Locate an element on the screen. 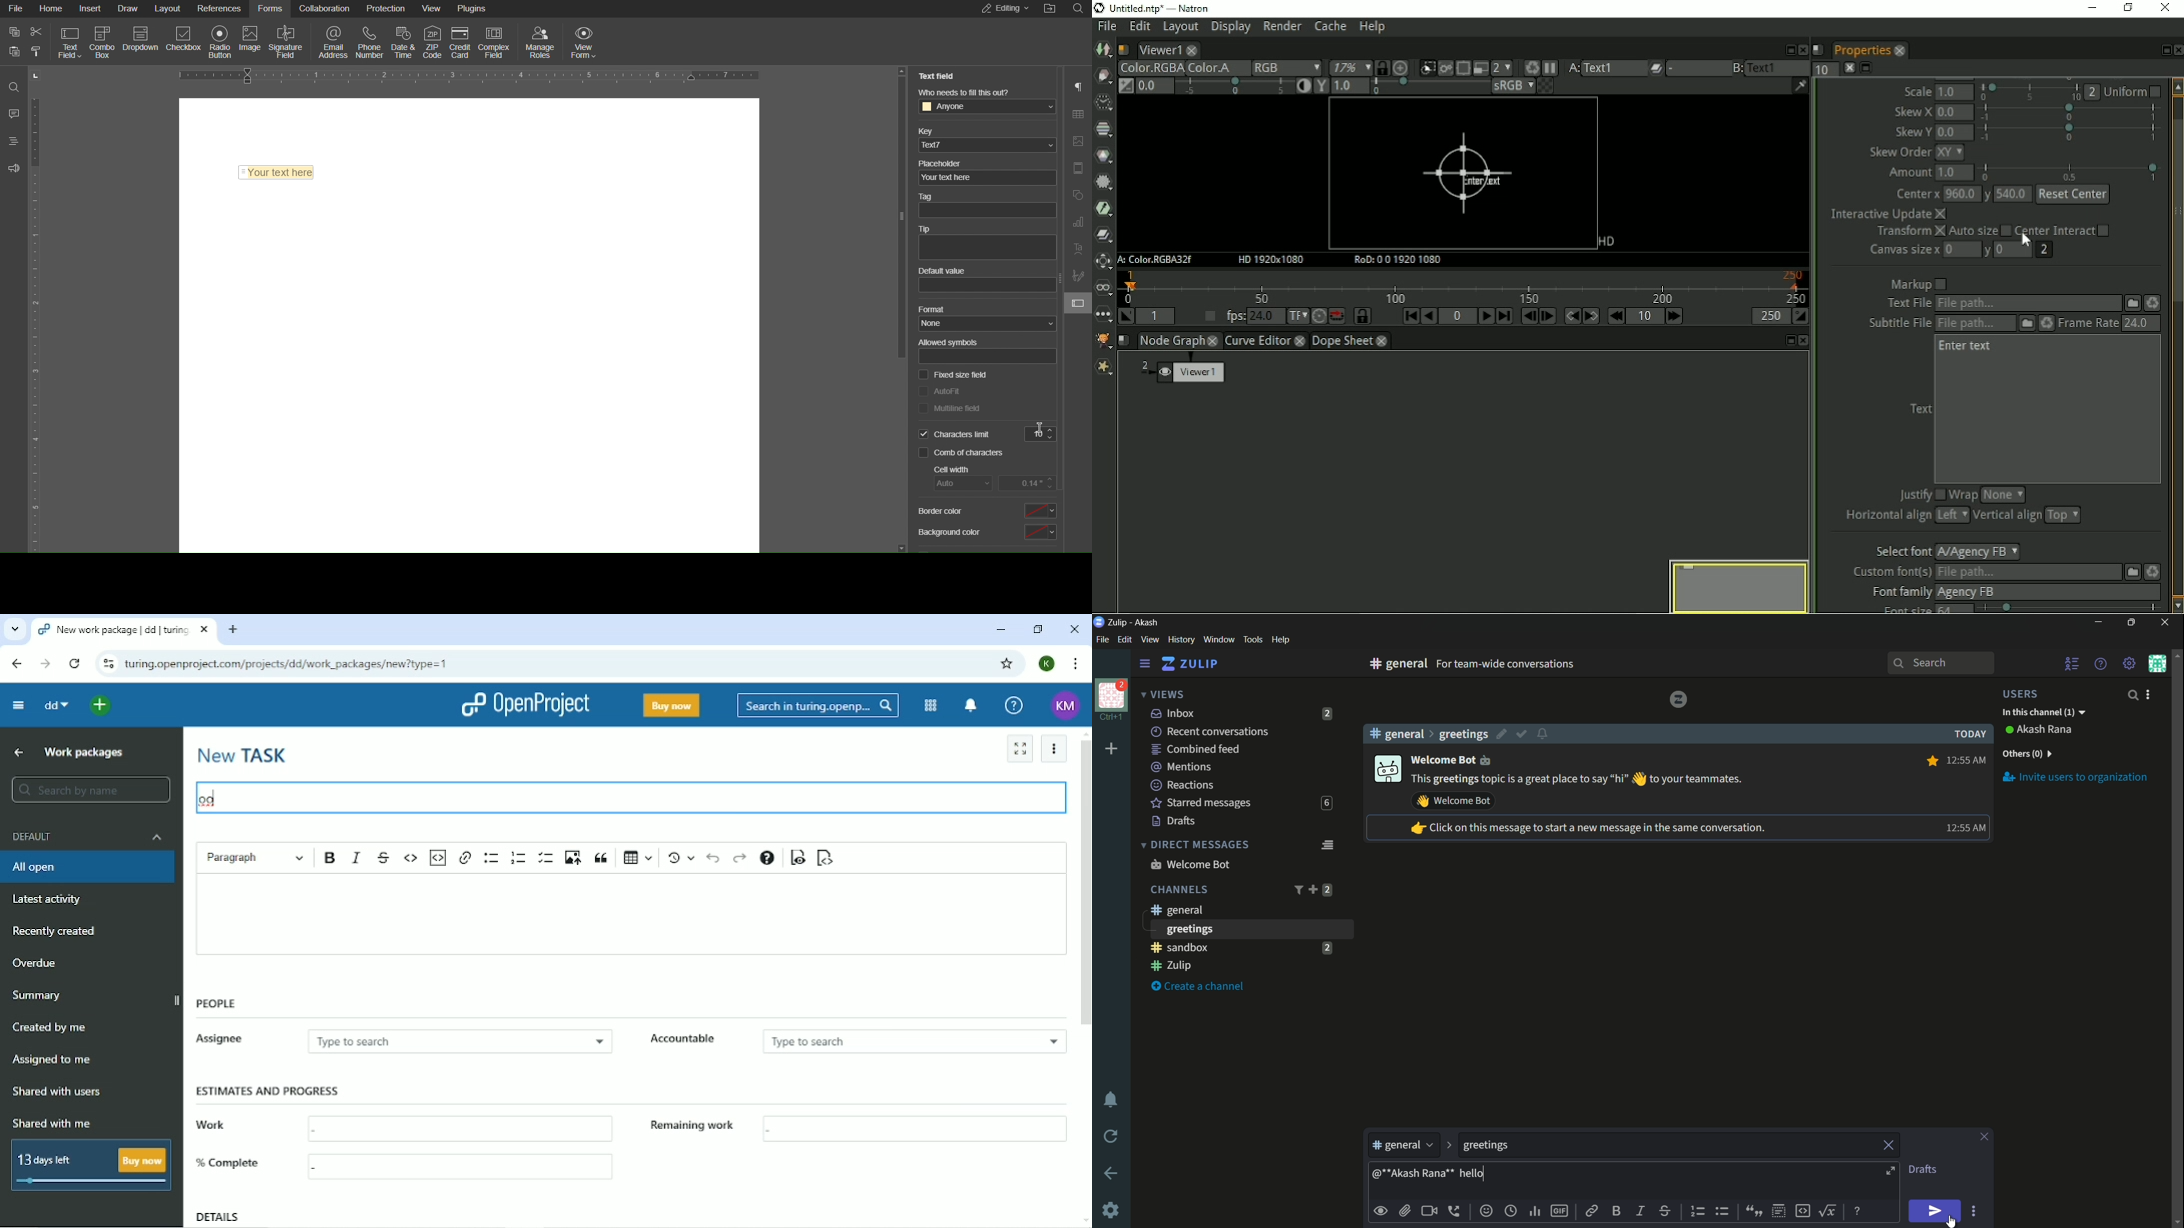 Image resolution: width=2184 pixels, height=1232 pixels. invite users to organization is located at coordinates (2076, 777).